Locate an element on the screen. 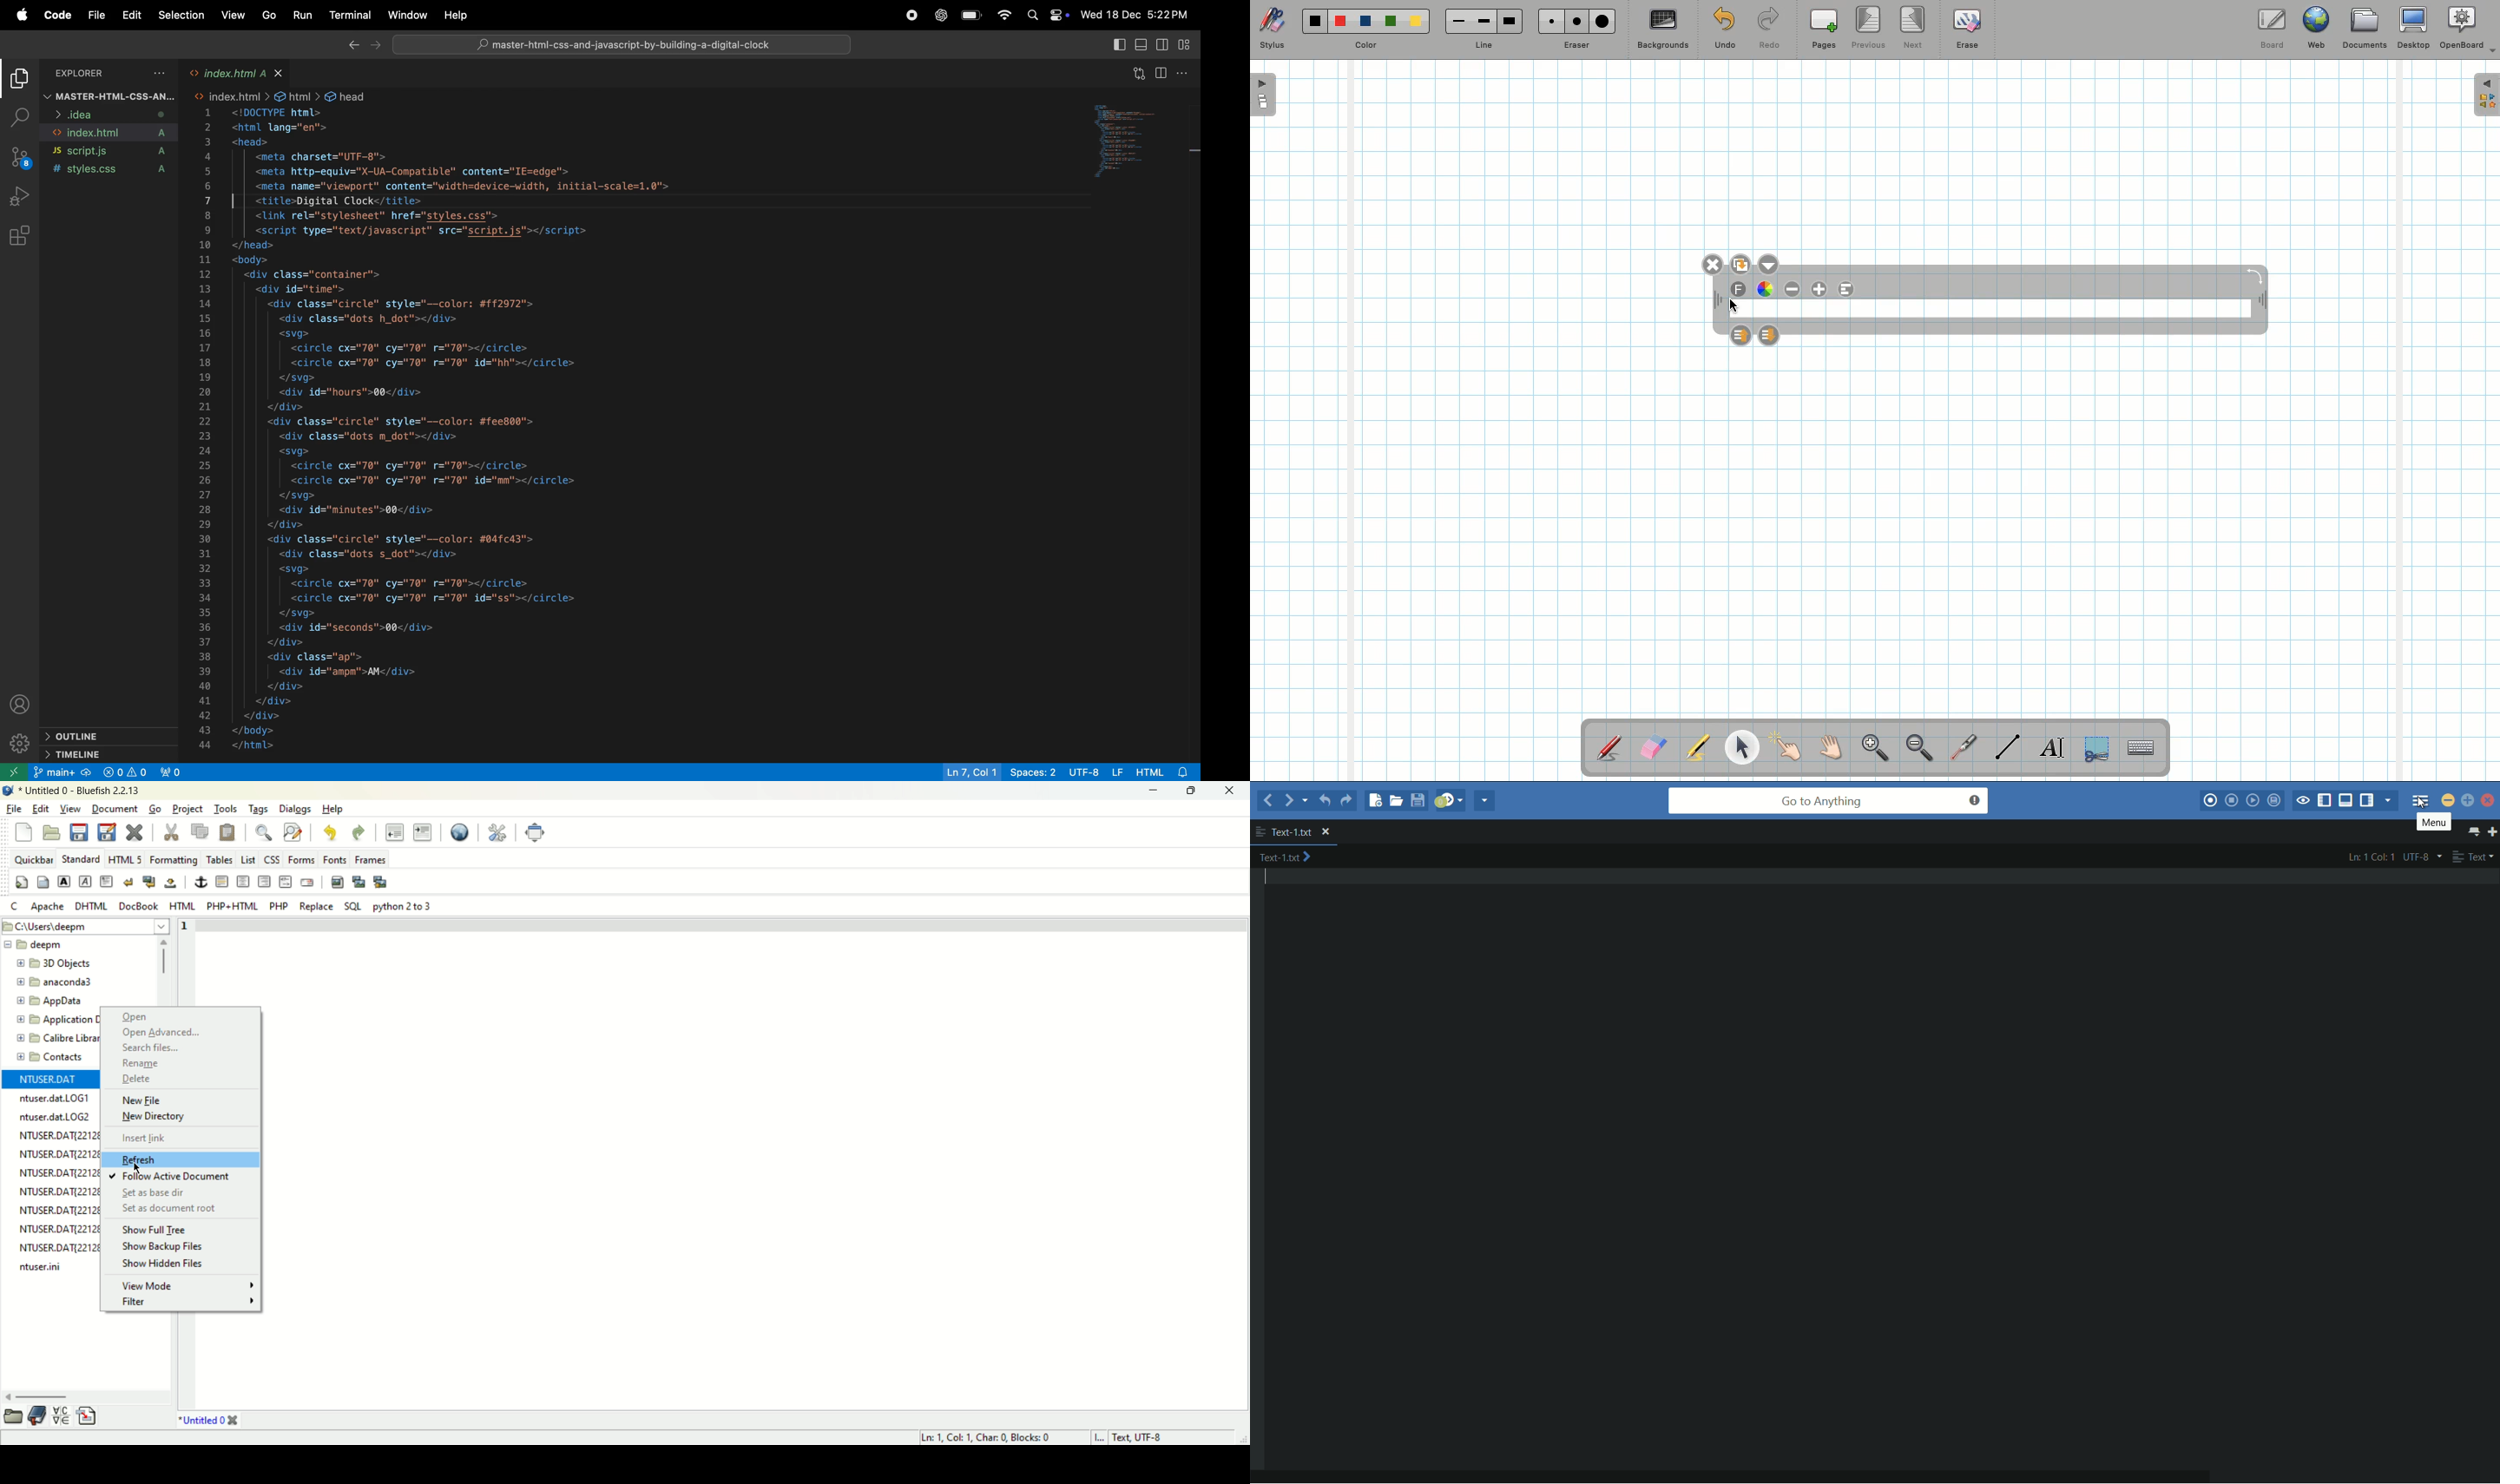 This screenshot has height=1484, width=2520. link is located at coordinates (505, 94).